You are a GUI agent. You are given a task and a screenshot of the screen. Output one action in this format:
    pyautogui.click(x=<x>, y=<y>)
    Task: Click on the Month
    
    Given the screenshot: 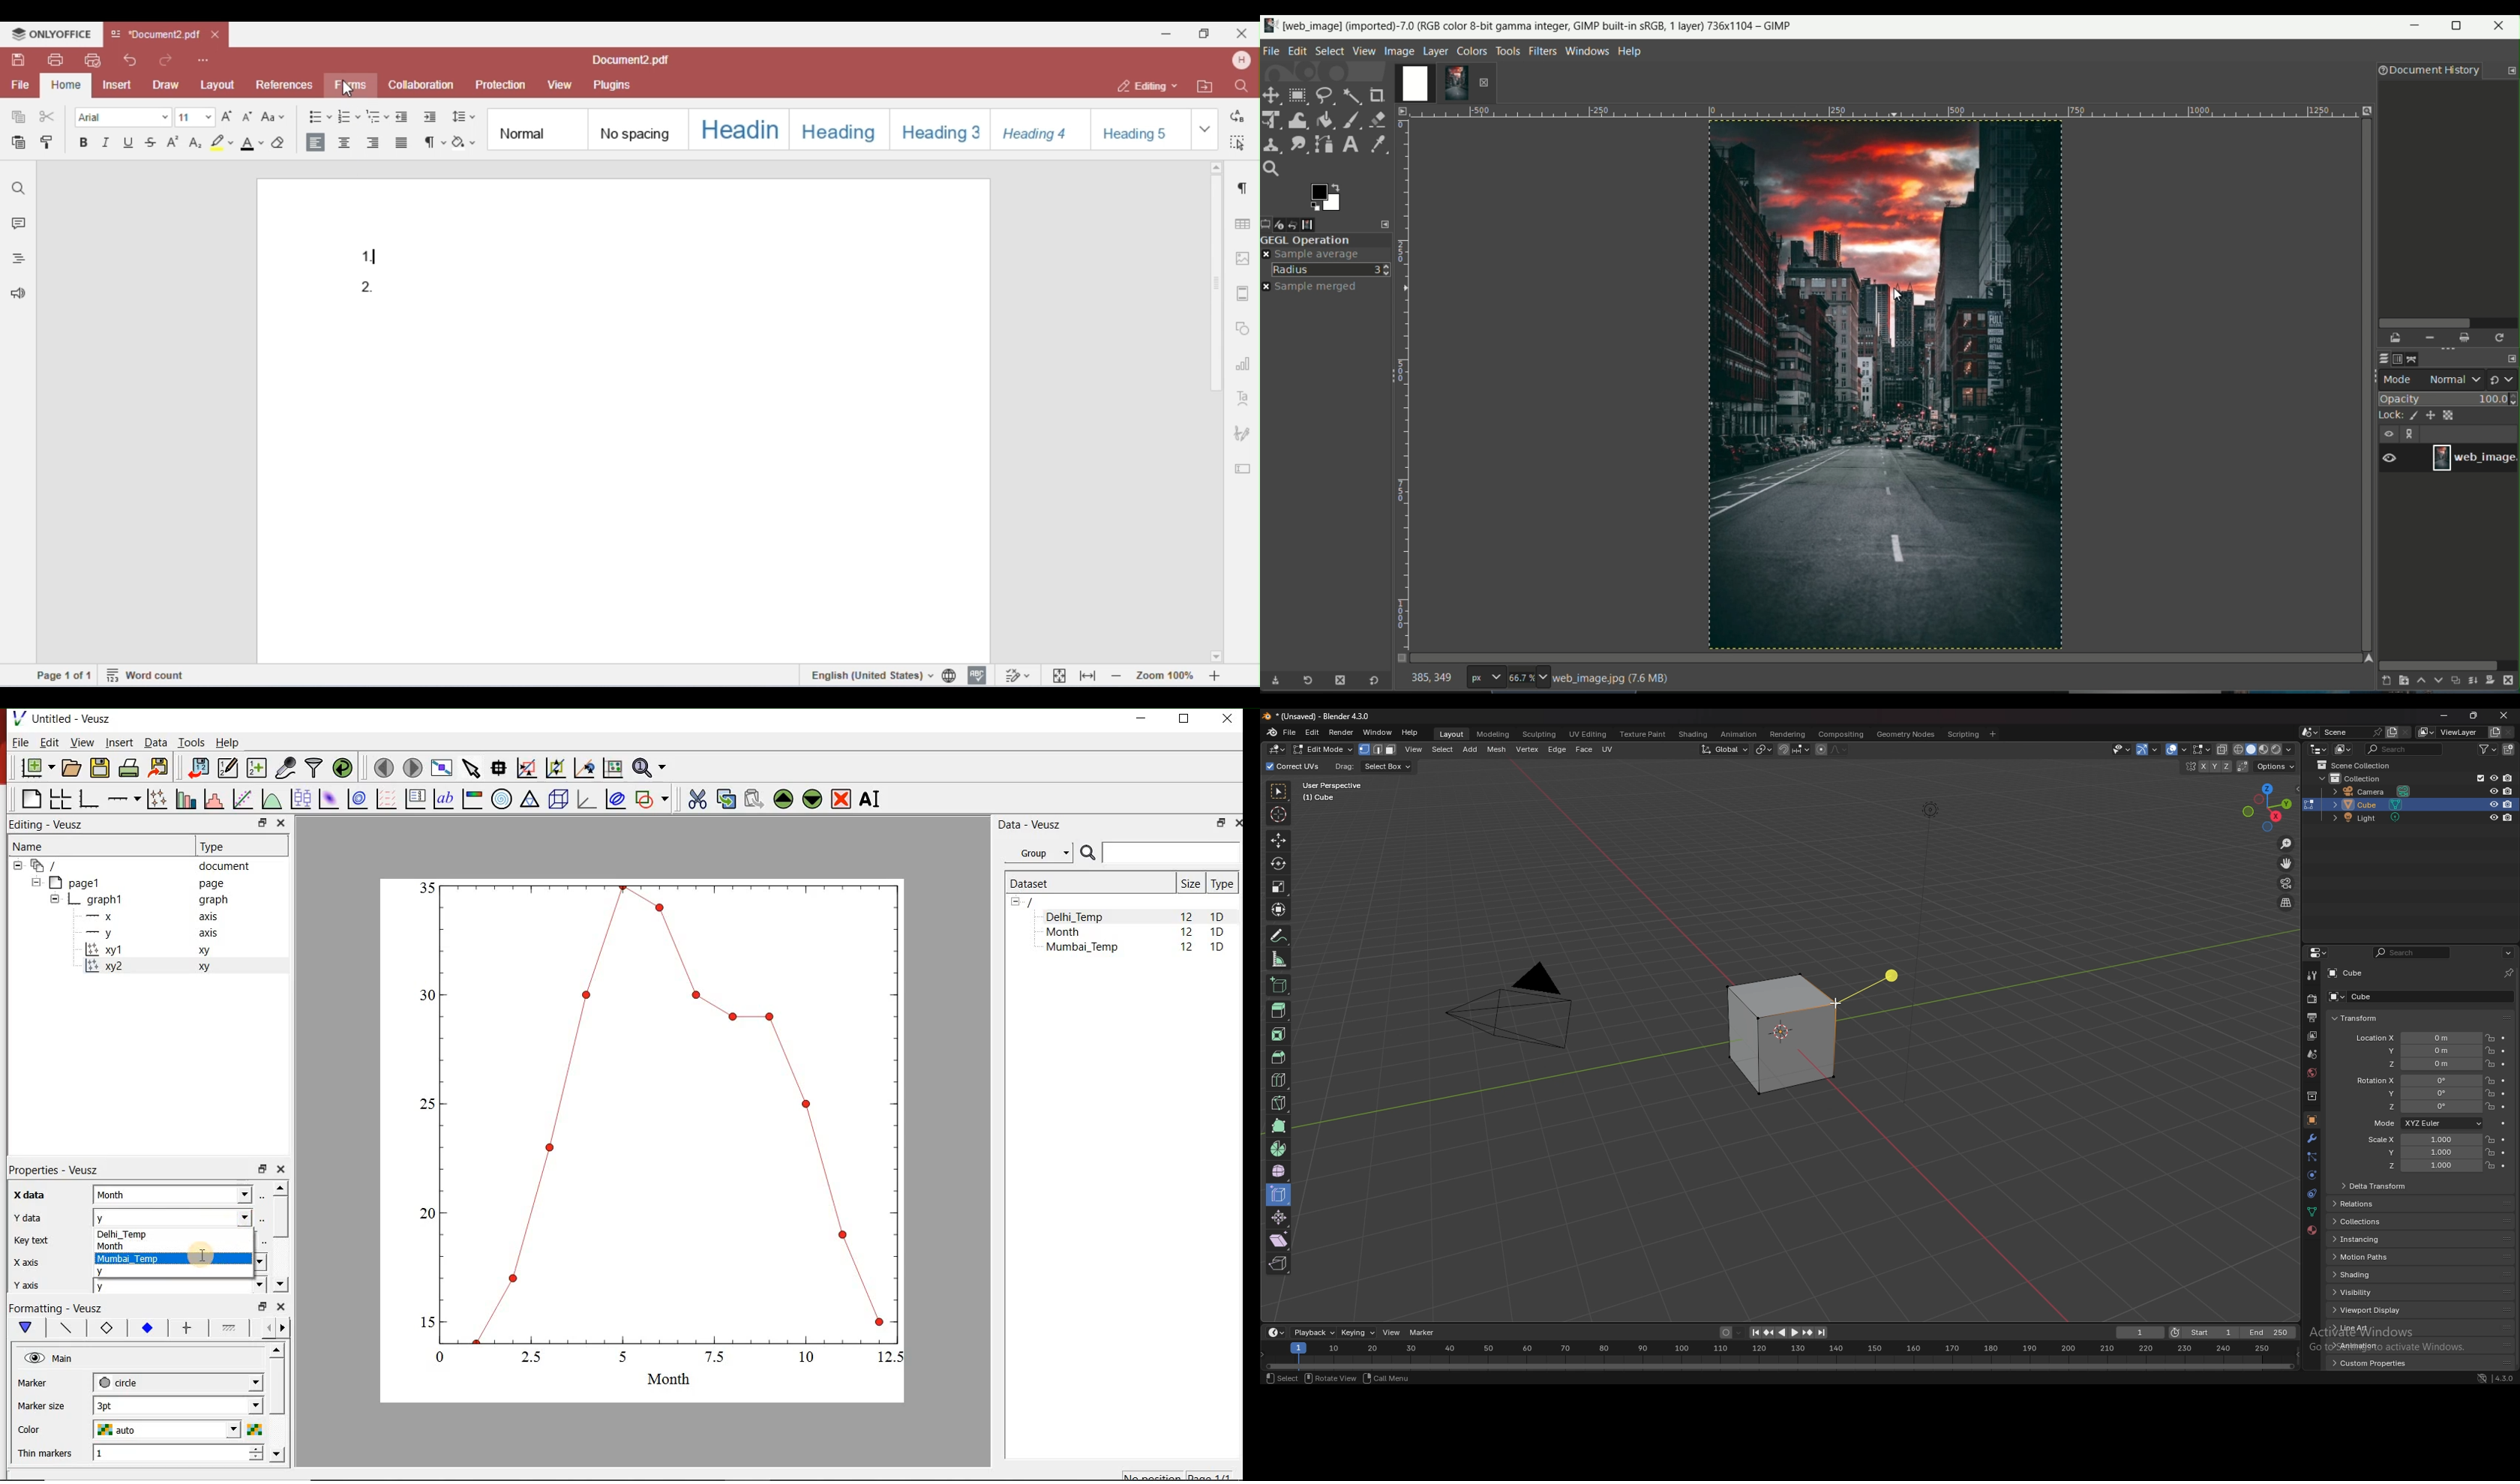 What is the action you would take?
    pyautogui.click(x=1074, y=932)
    